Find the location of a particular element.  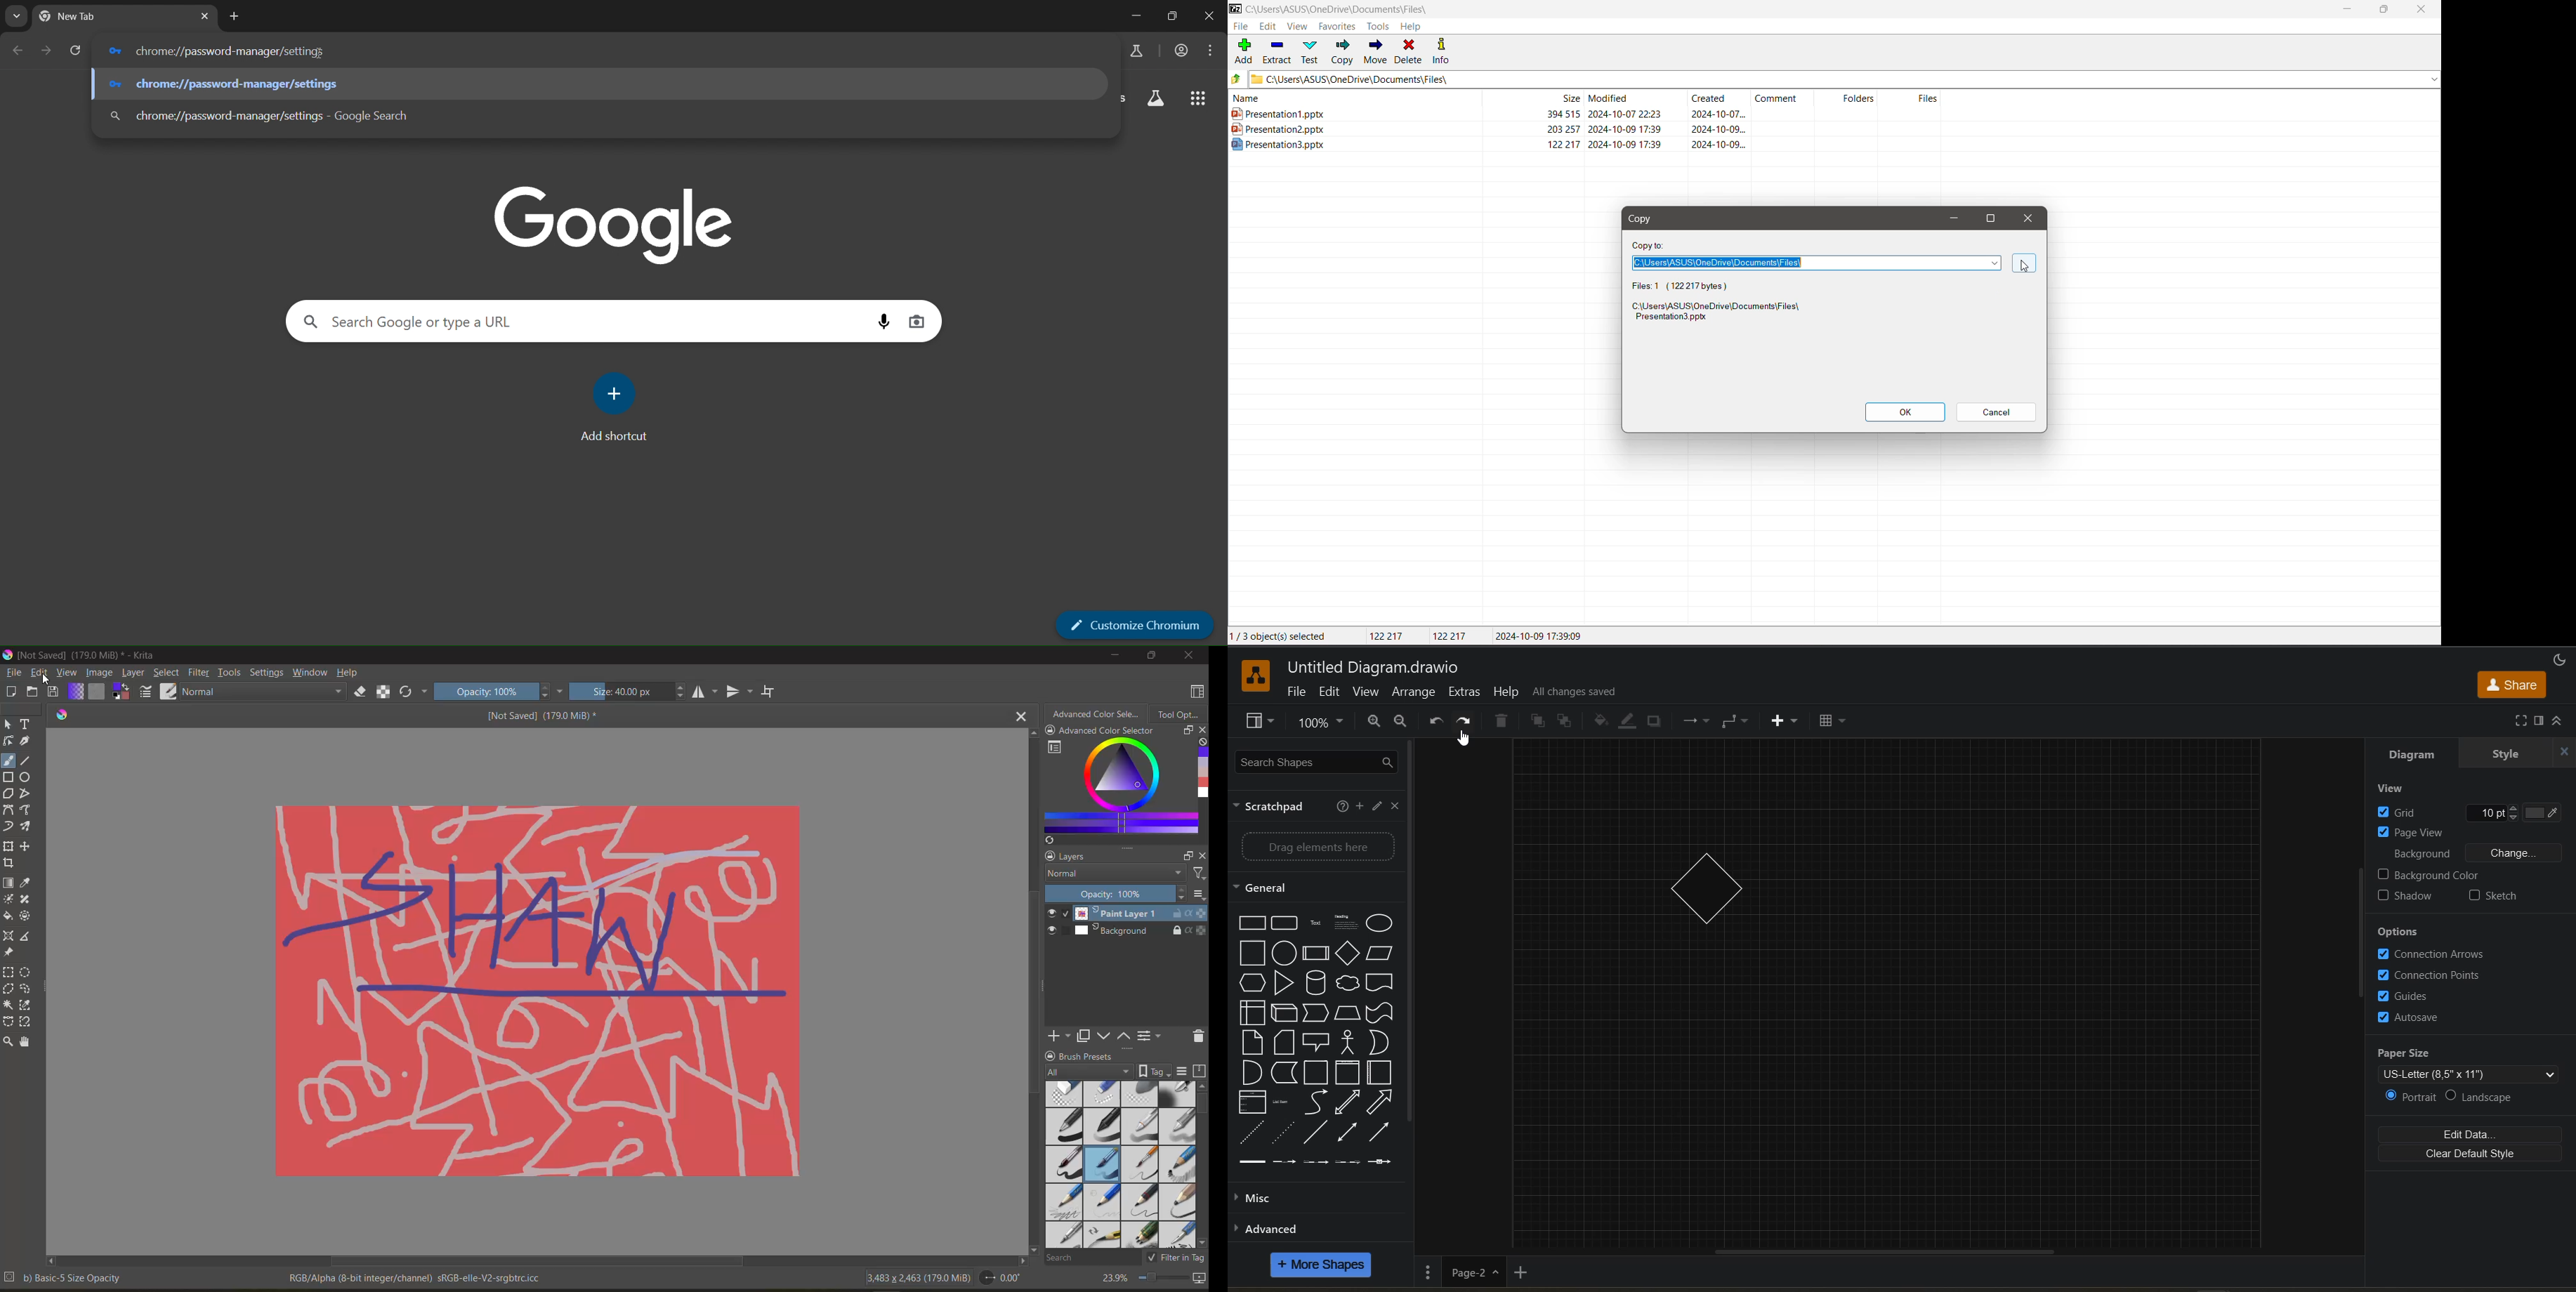

type tool is located at coordinates (26, 724).